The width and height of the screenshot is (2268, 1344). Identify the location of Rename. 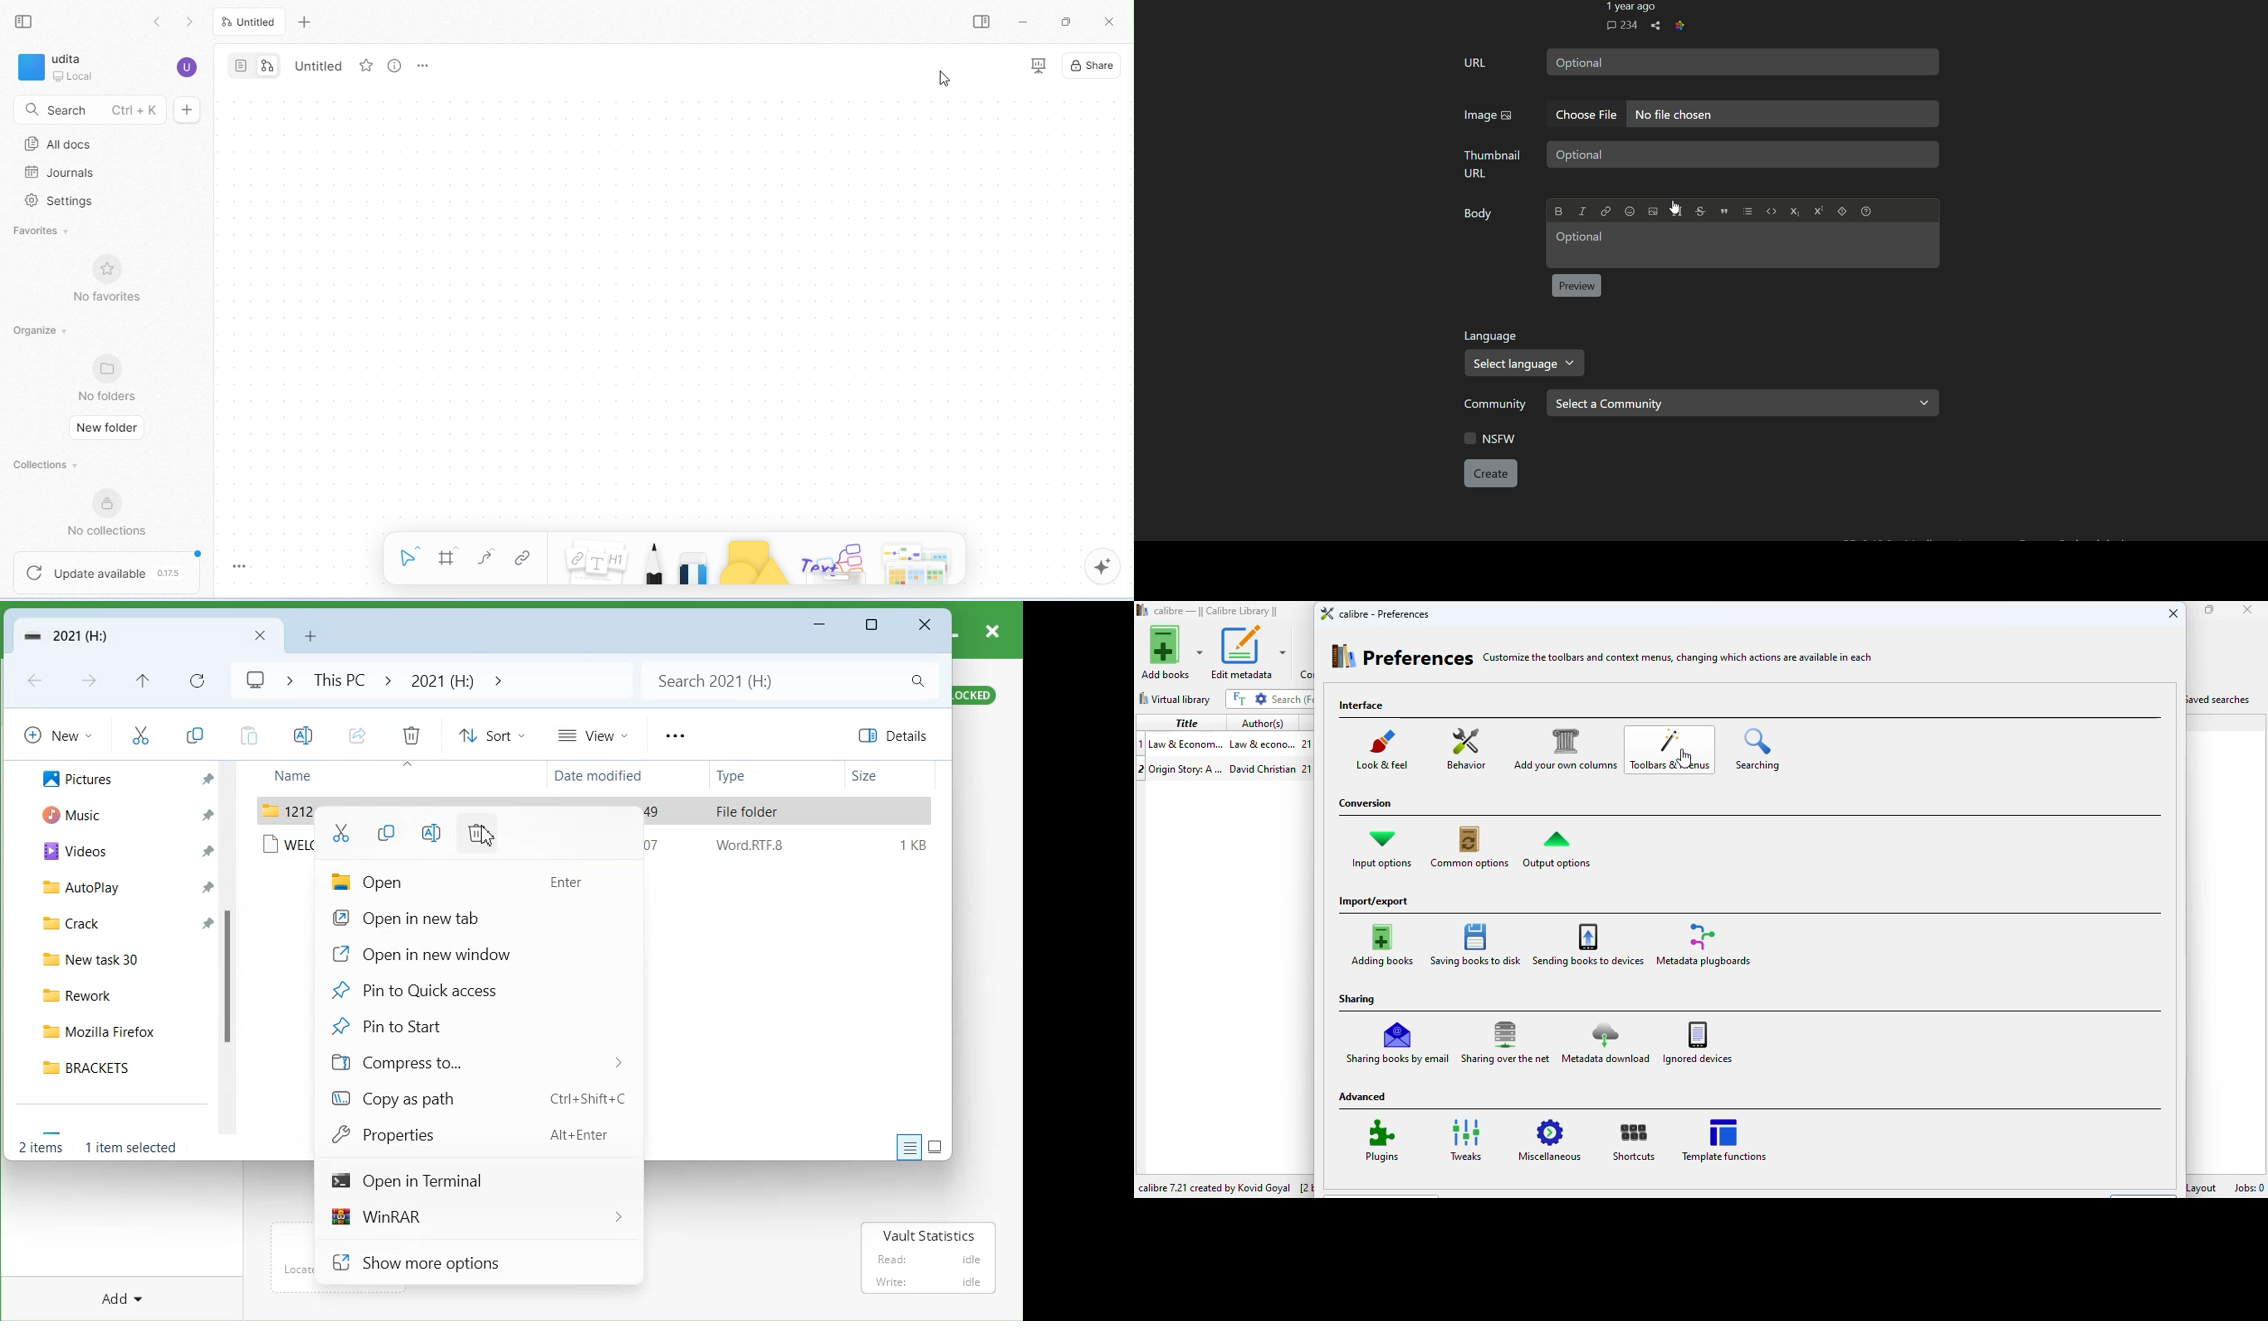
(301, 735).